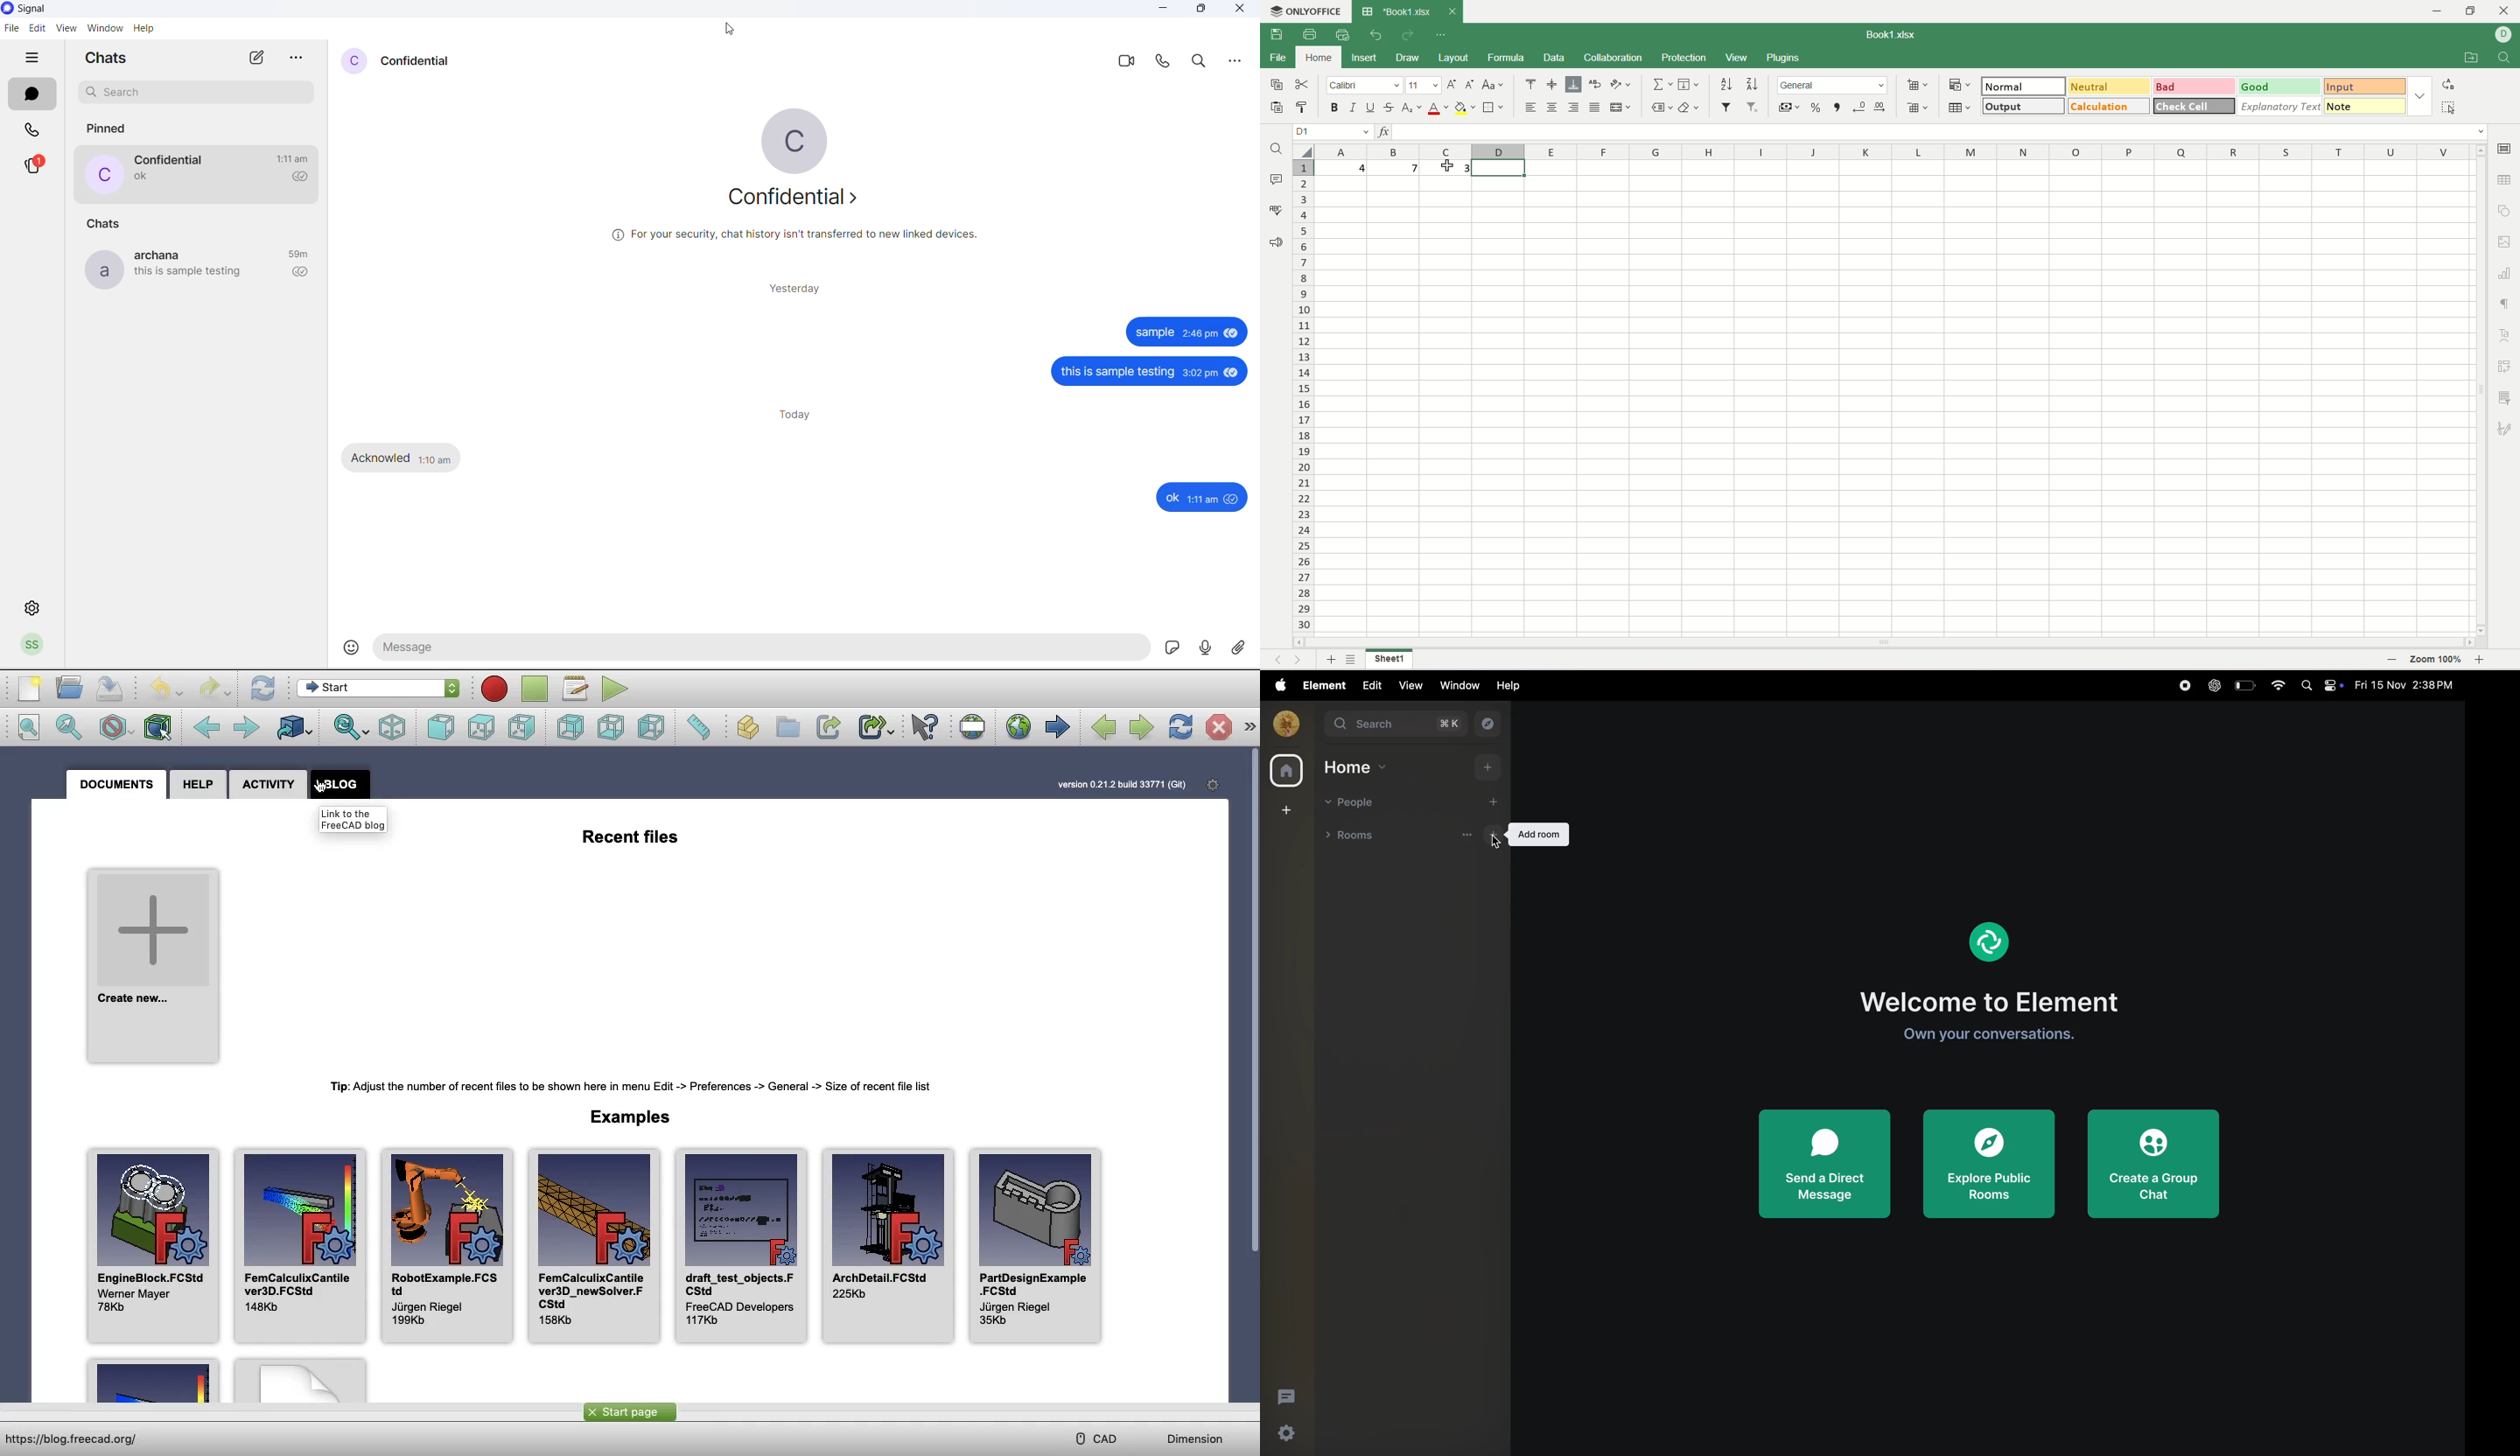 The height and width of the screenshot is (1456, 2520). Describe the element at coordinates (102, 177) in the screenshot. I see `profile picture` at that location.